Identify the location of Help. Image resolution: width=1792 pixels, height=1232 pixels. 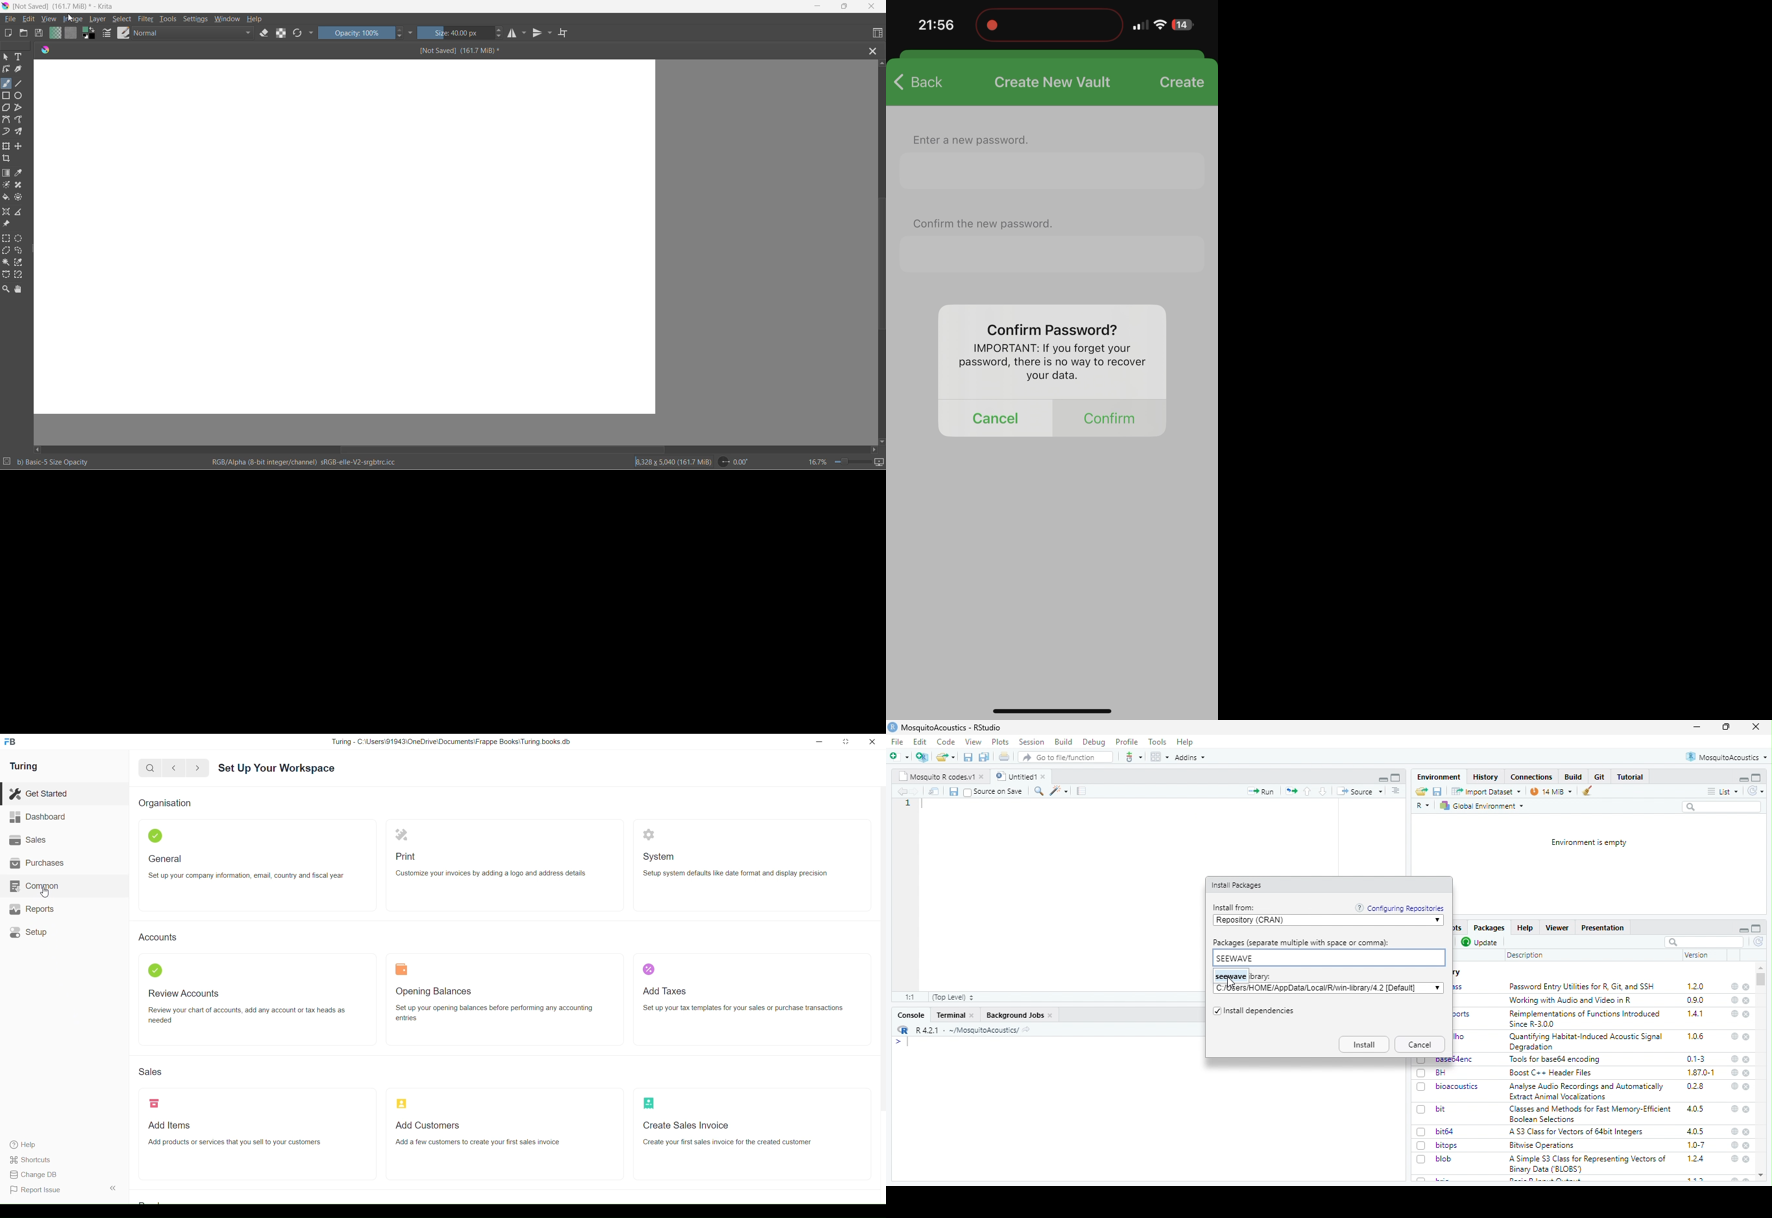
(35, 1145).